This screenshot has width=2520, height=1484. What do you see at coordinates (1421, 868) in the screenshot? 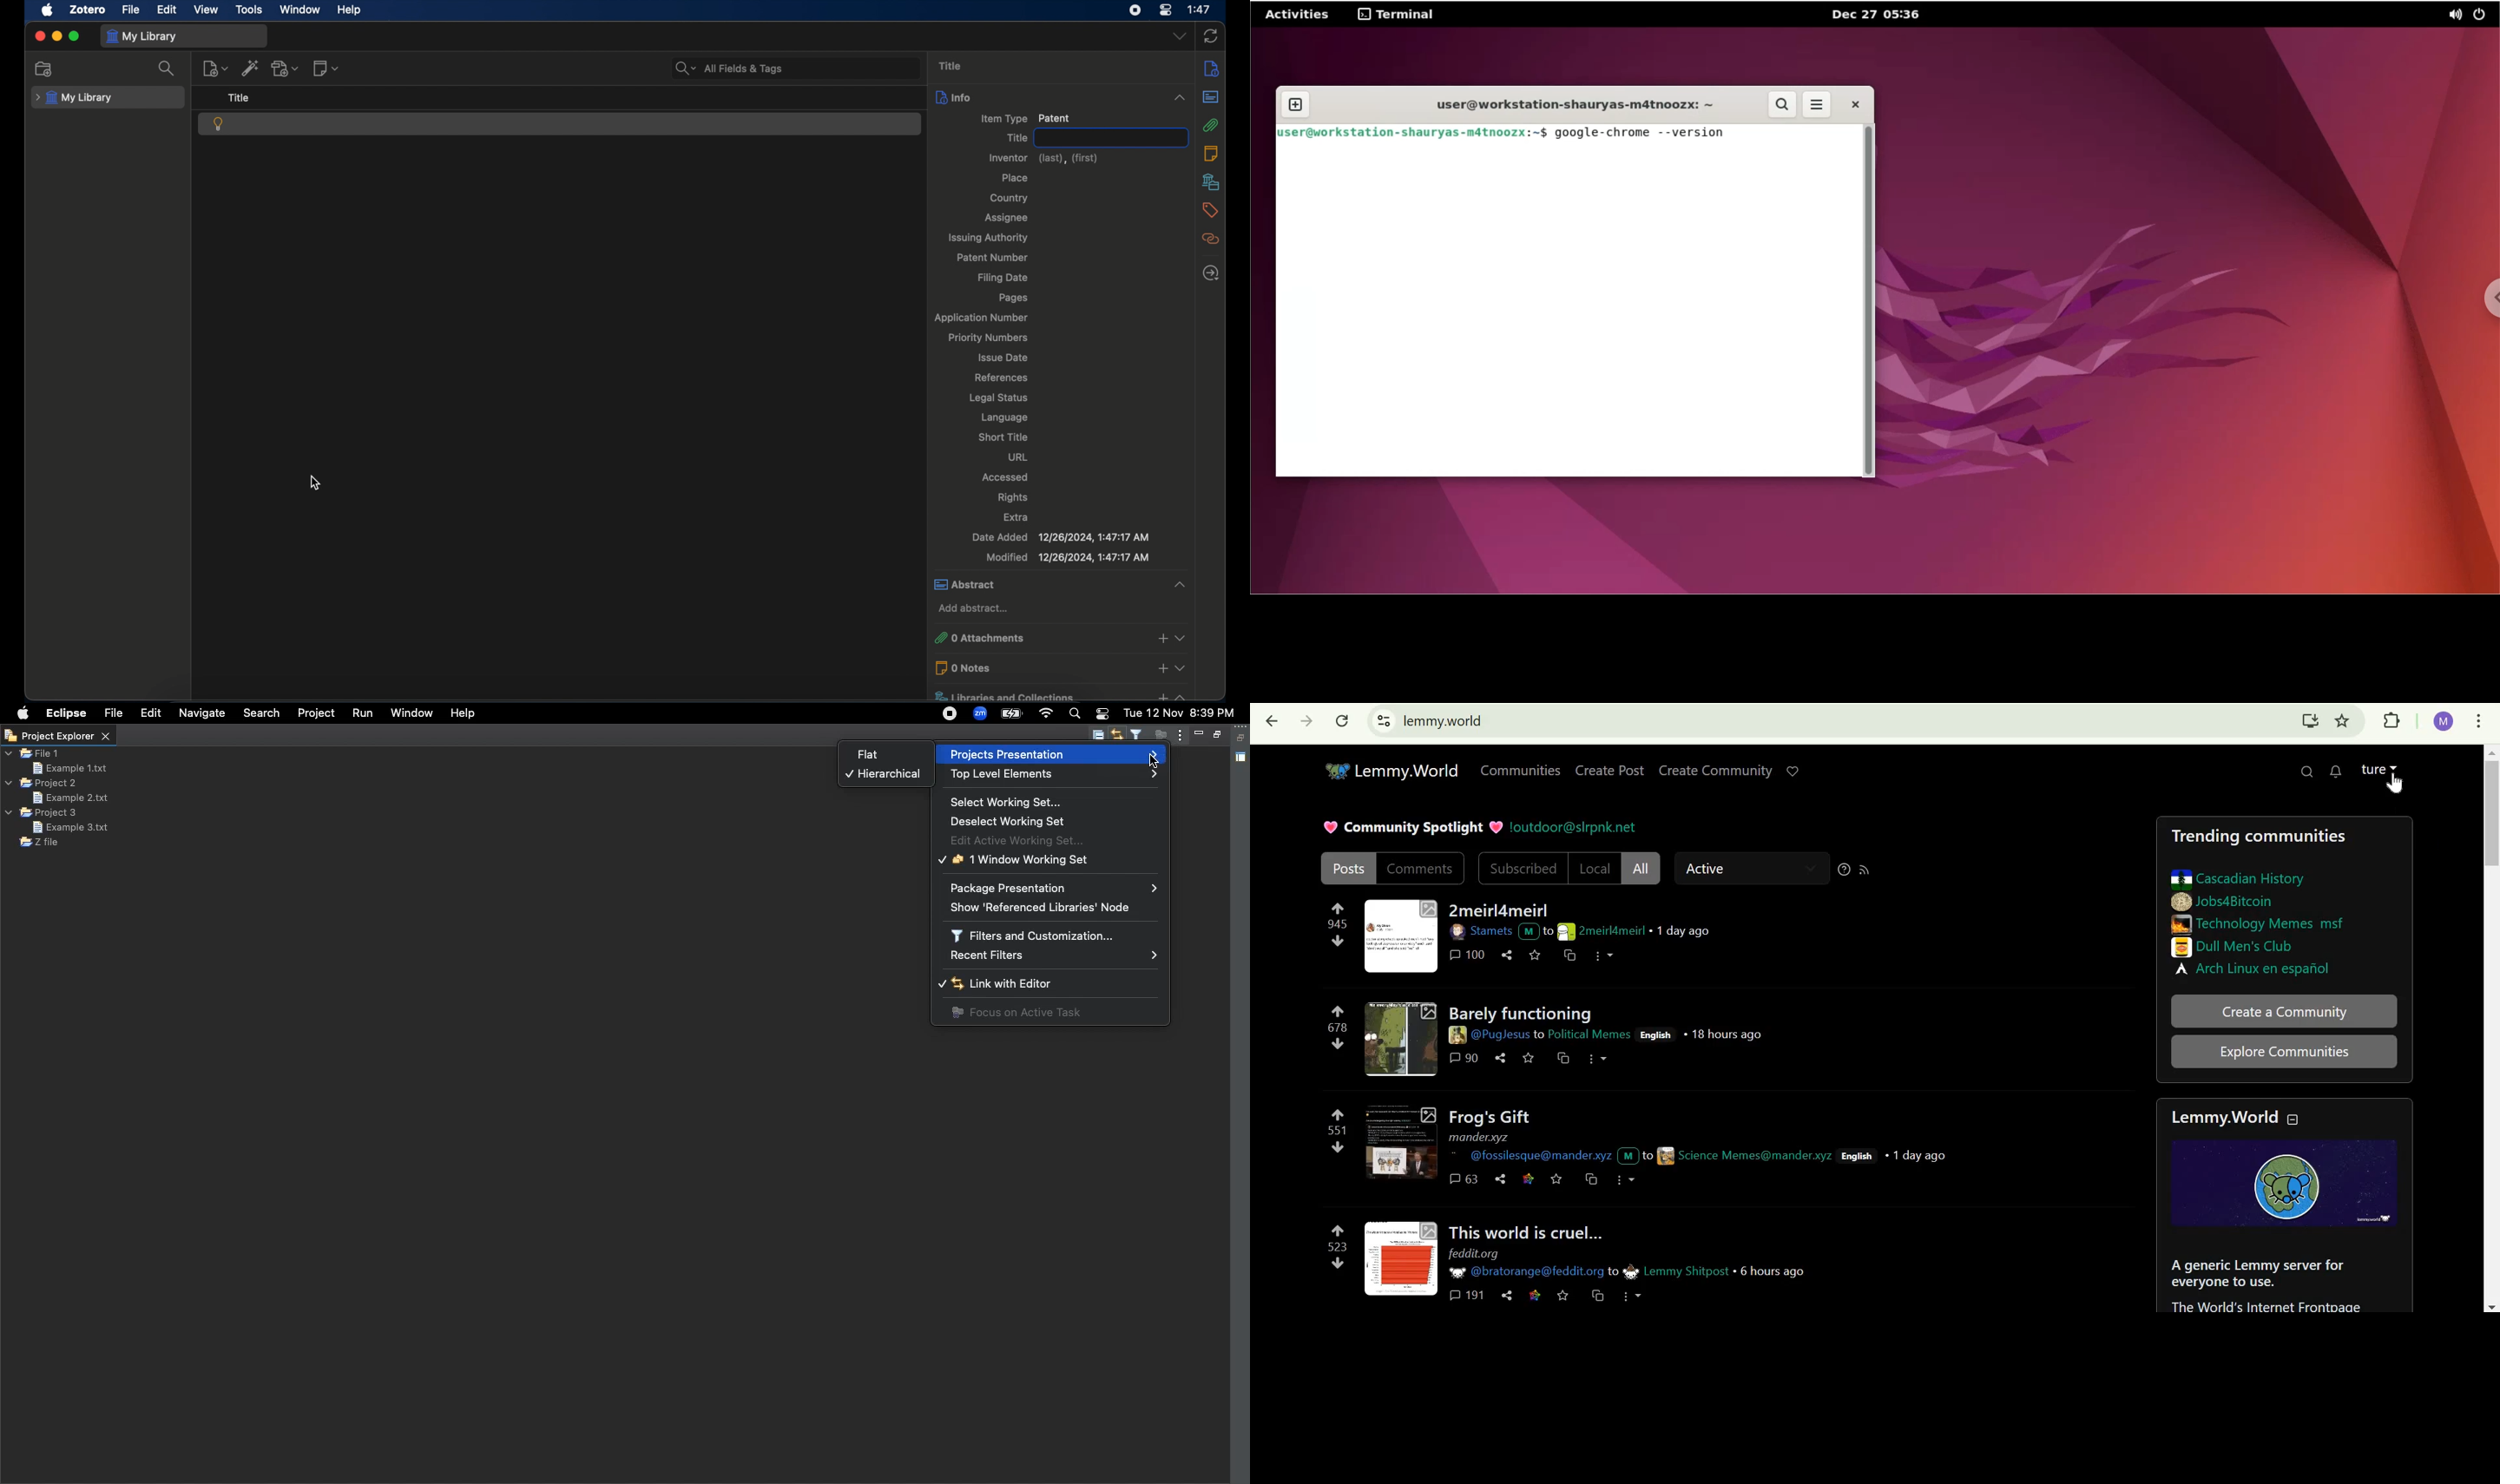
I see `comments` at bounding box center [1421, 868].